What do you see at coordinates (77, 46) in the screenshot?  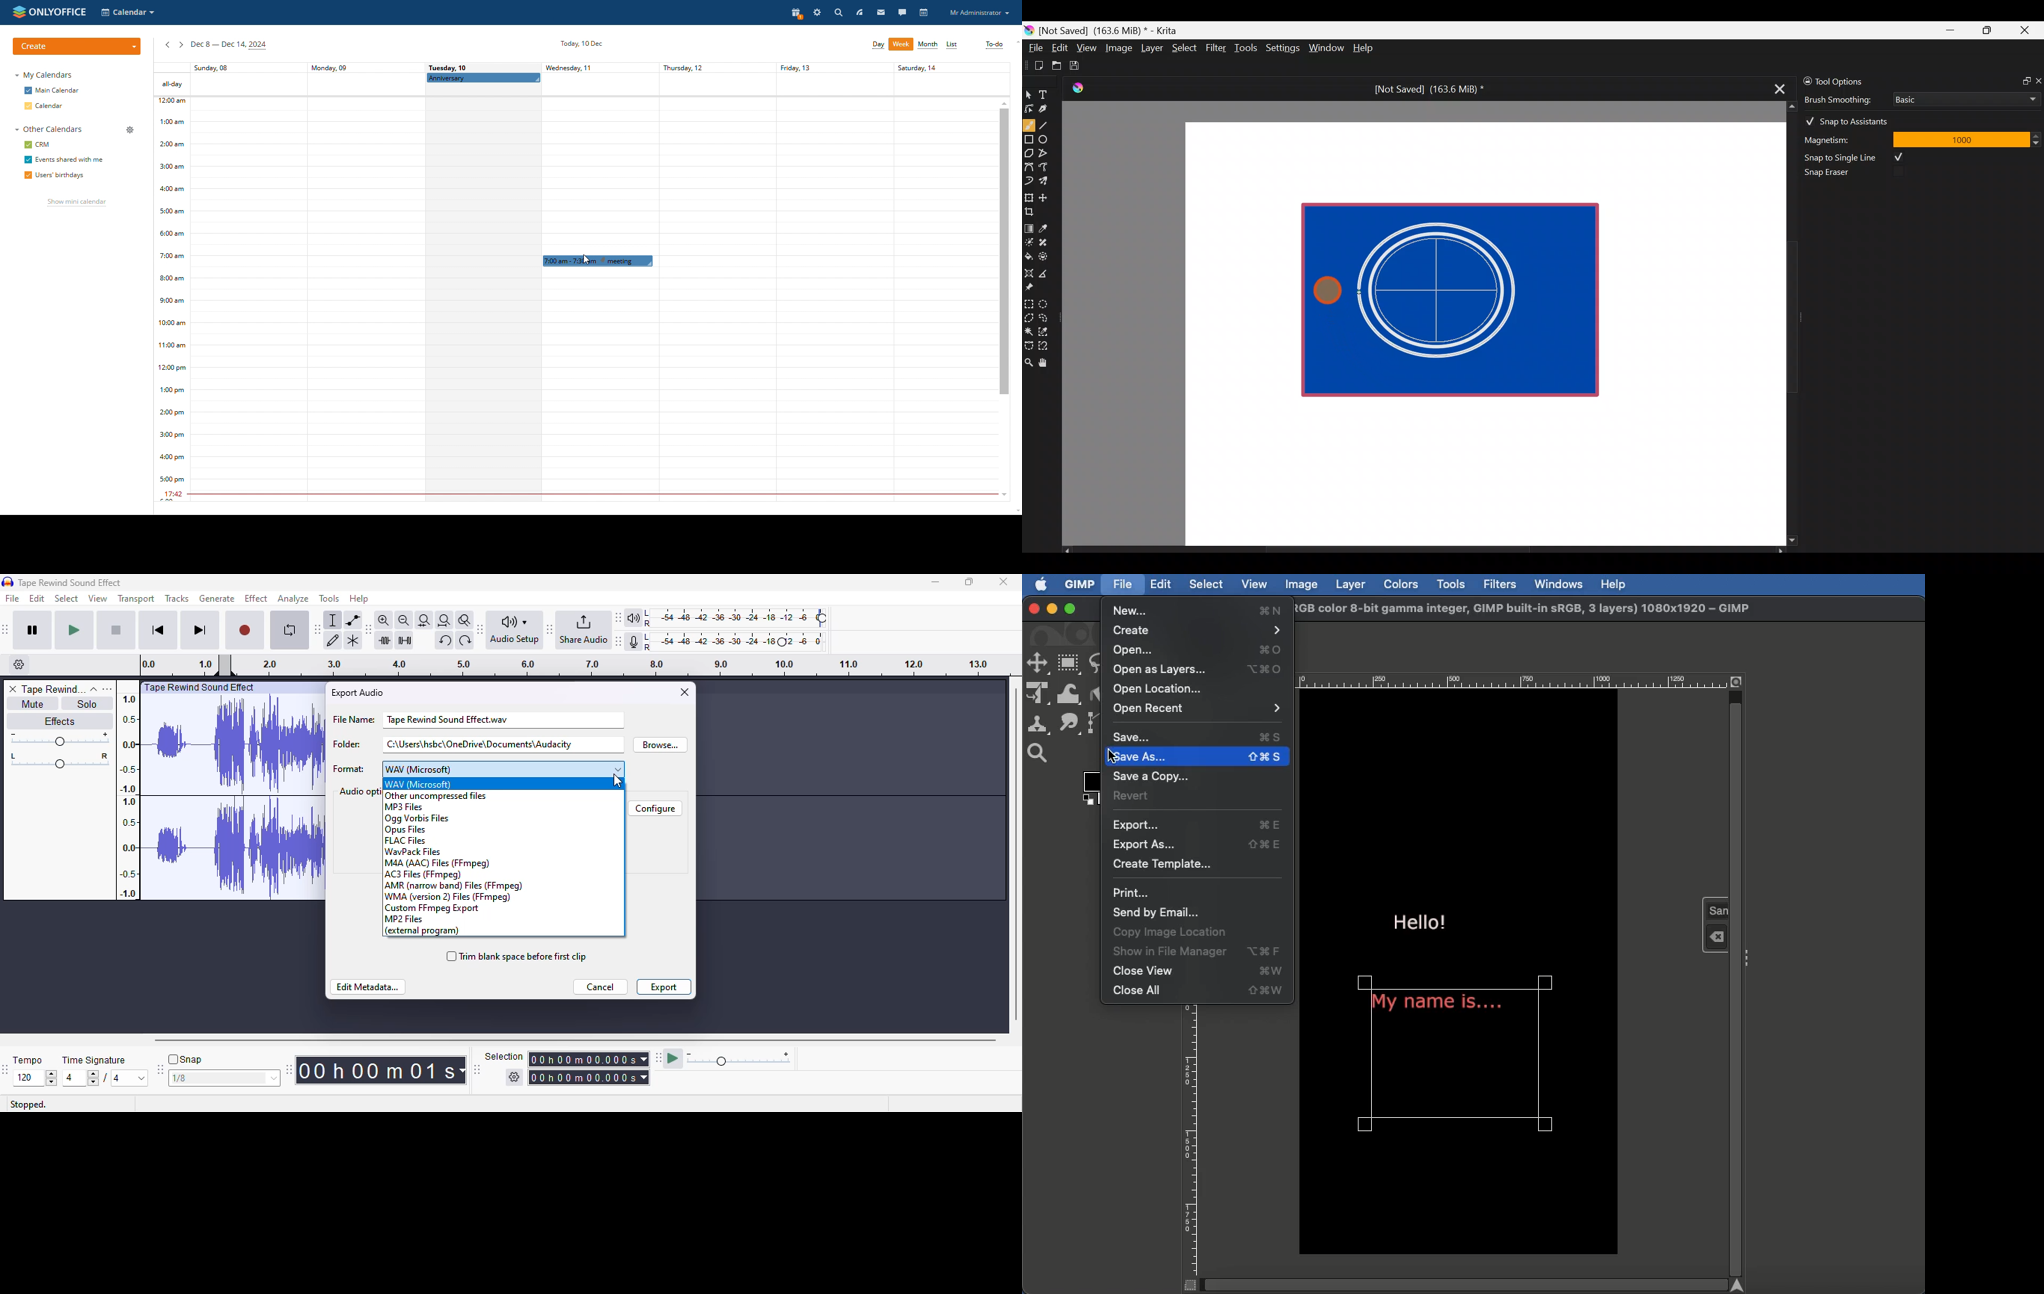 I see `create` at bounding box center [77, 46].